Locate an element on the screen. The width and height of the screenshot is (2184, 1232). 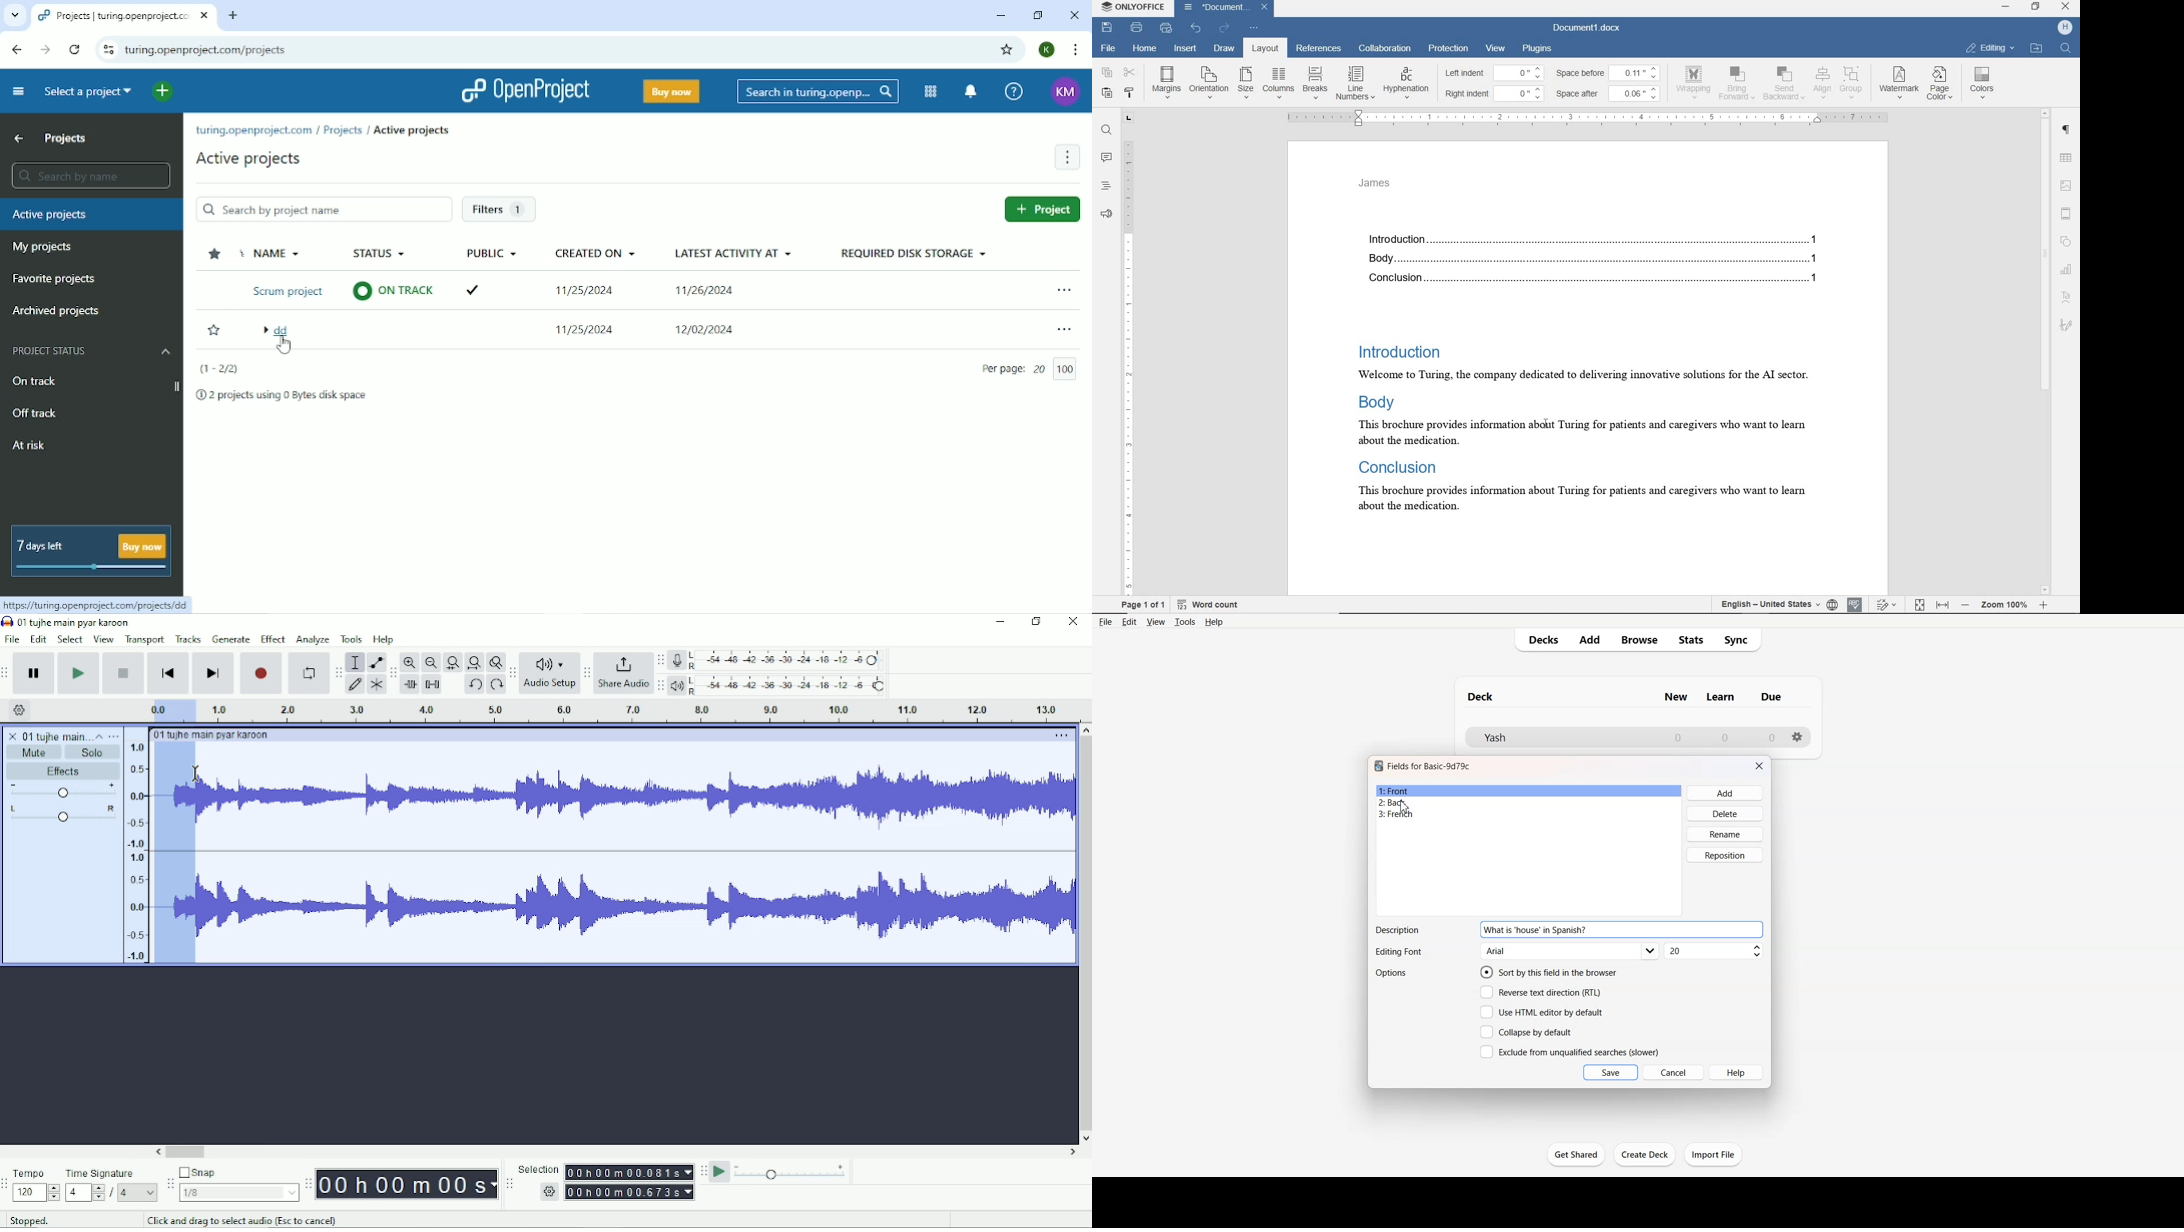
header text is located at coordinates (1380, 186).